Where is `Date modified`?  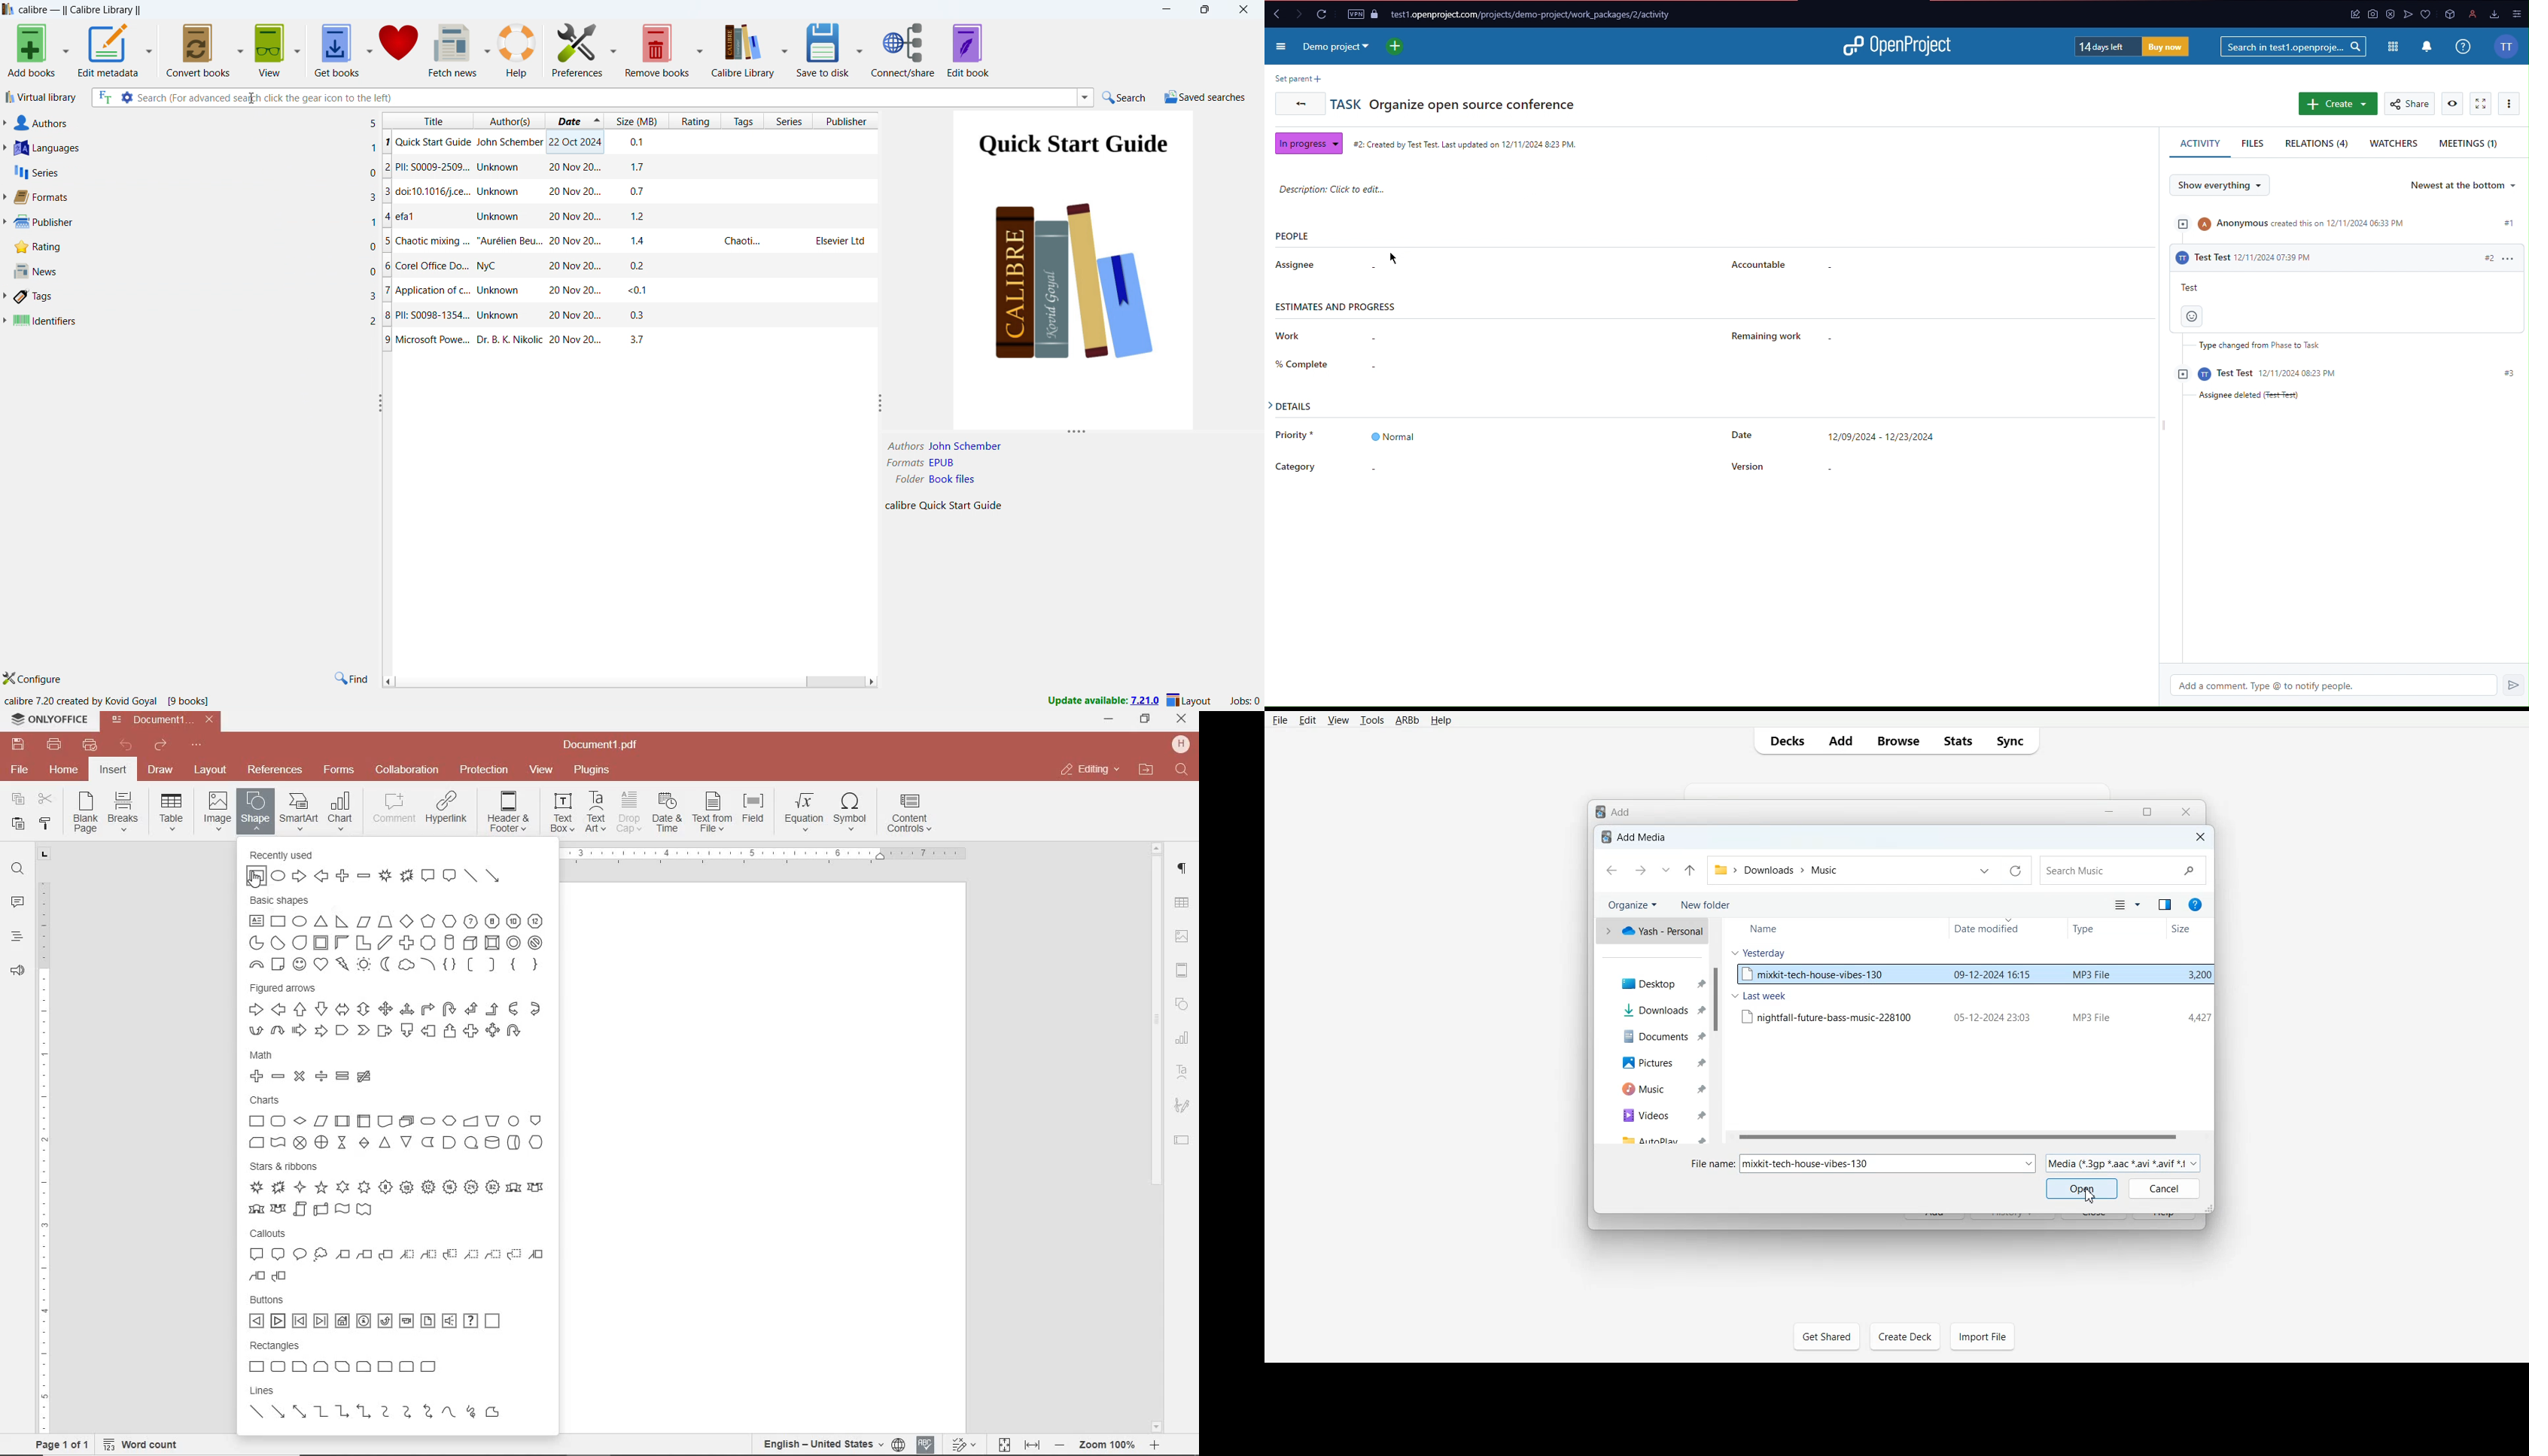 Date modified is located at coordinates (1992, 928).